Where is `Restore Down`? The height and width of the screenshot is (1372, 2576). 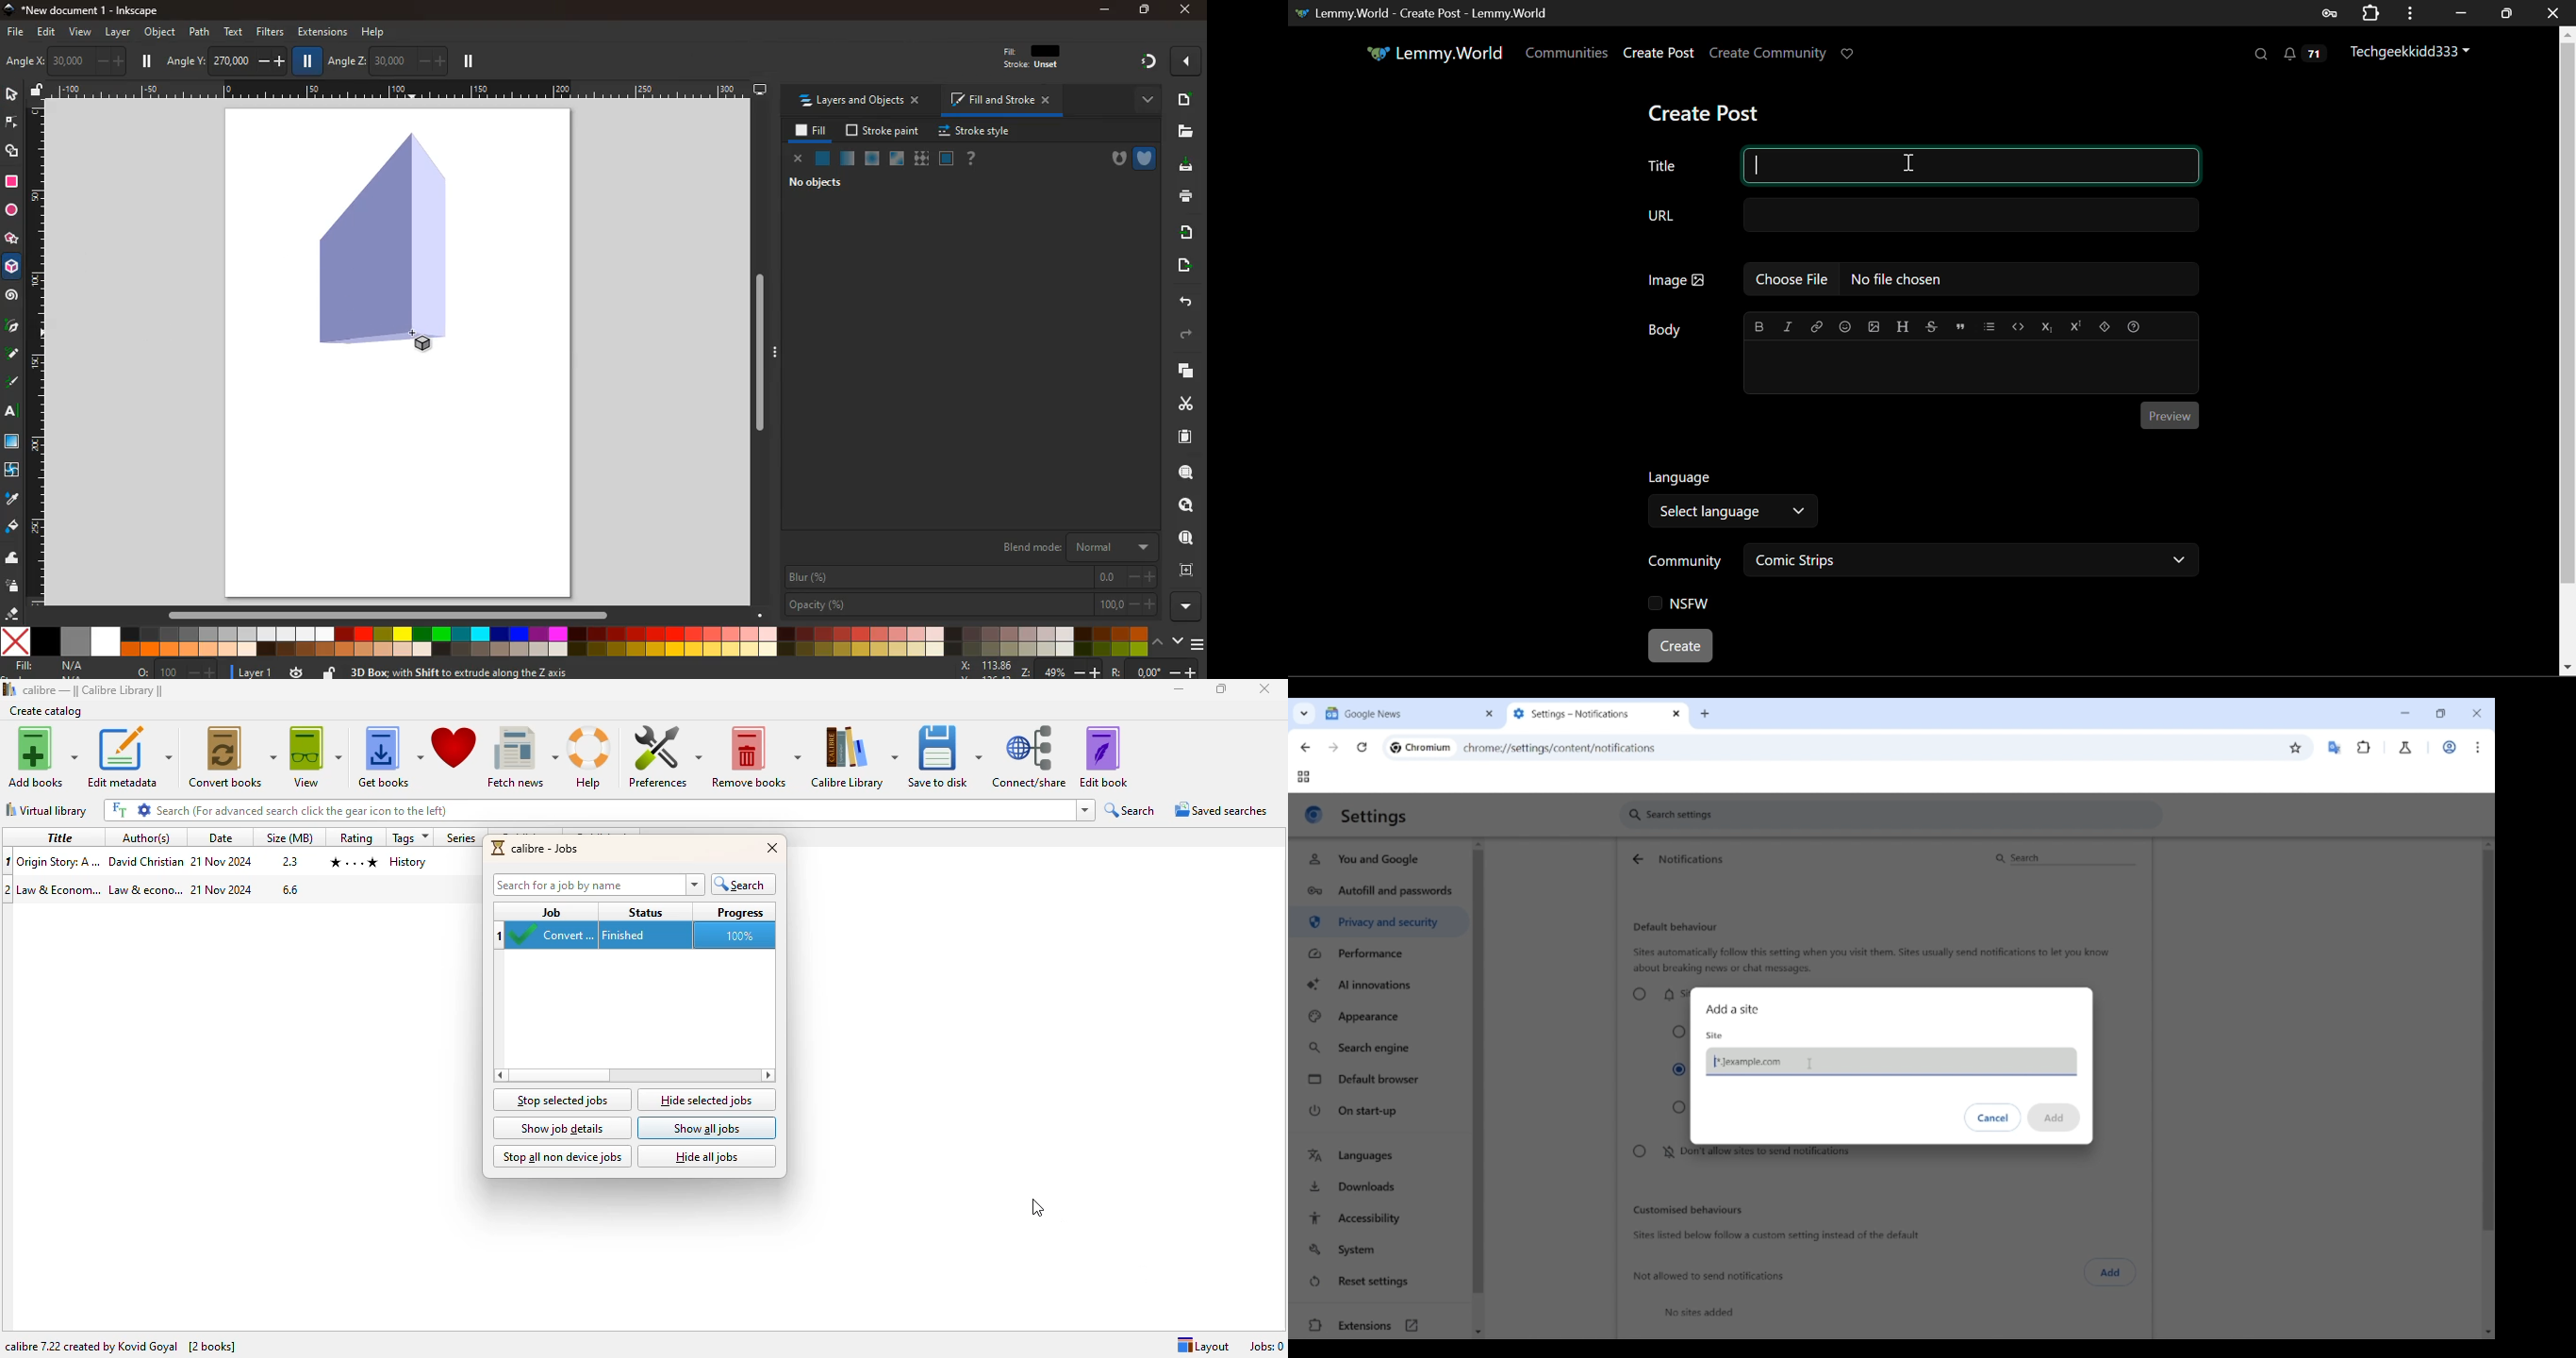 Restore Down is located at coordinates (2461, 12).